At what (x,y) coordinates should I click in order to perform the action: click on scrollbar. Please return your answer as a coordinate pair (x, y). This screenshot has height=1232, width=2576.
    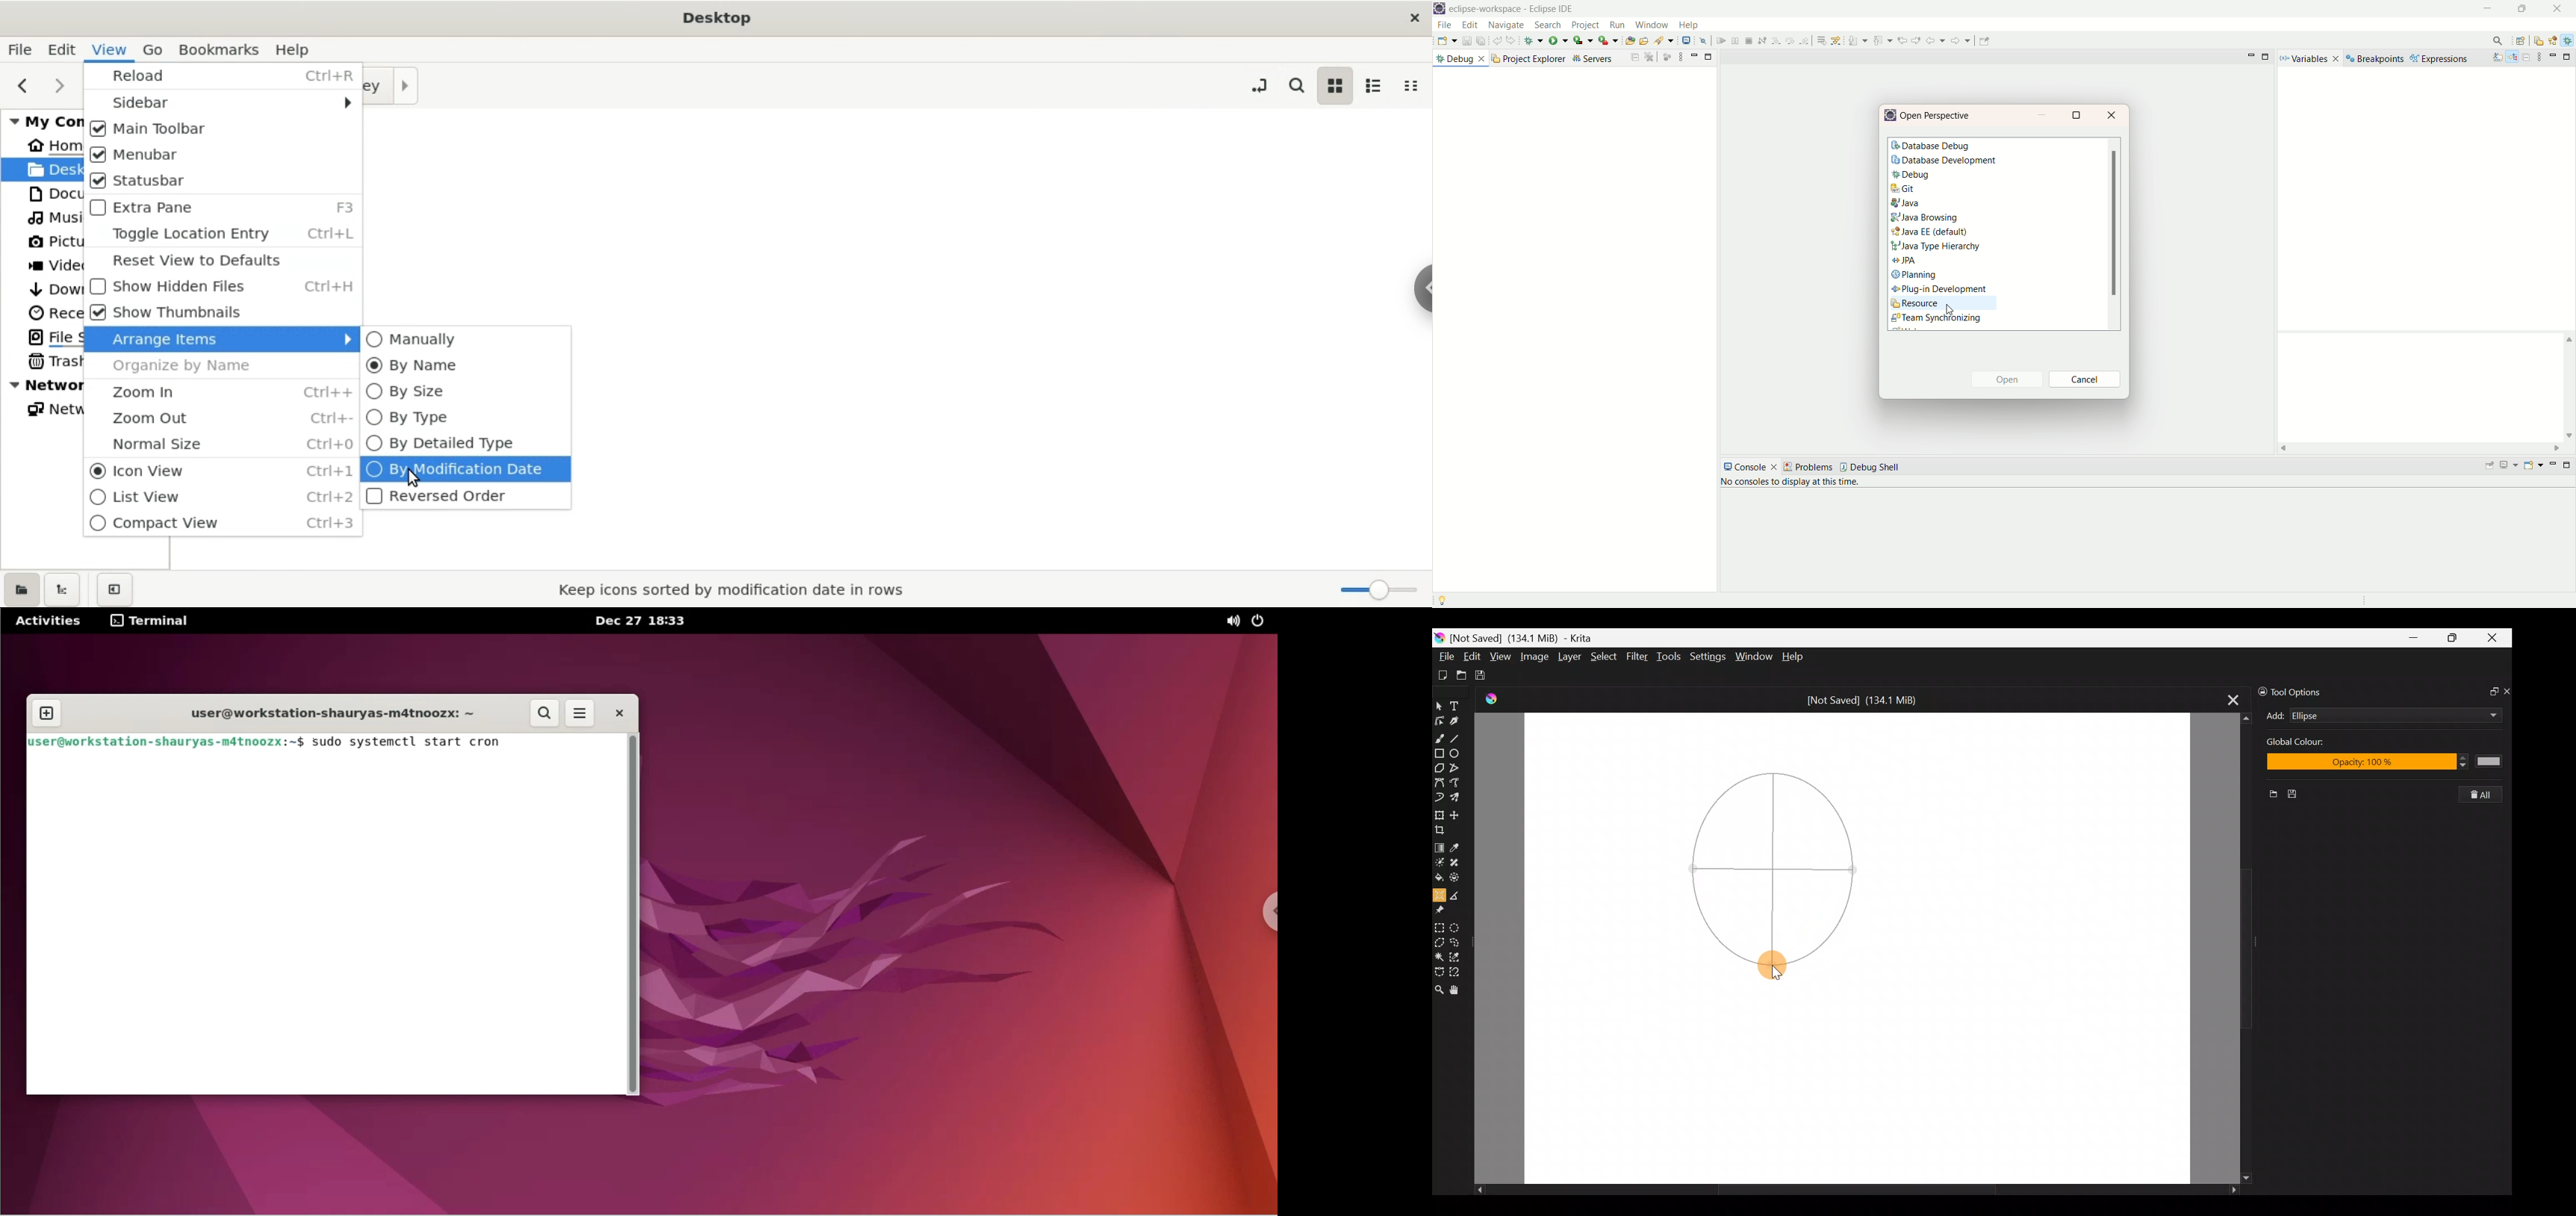
    Looking at the image, I should click on (636, 915).